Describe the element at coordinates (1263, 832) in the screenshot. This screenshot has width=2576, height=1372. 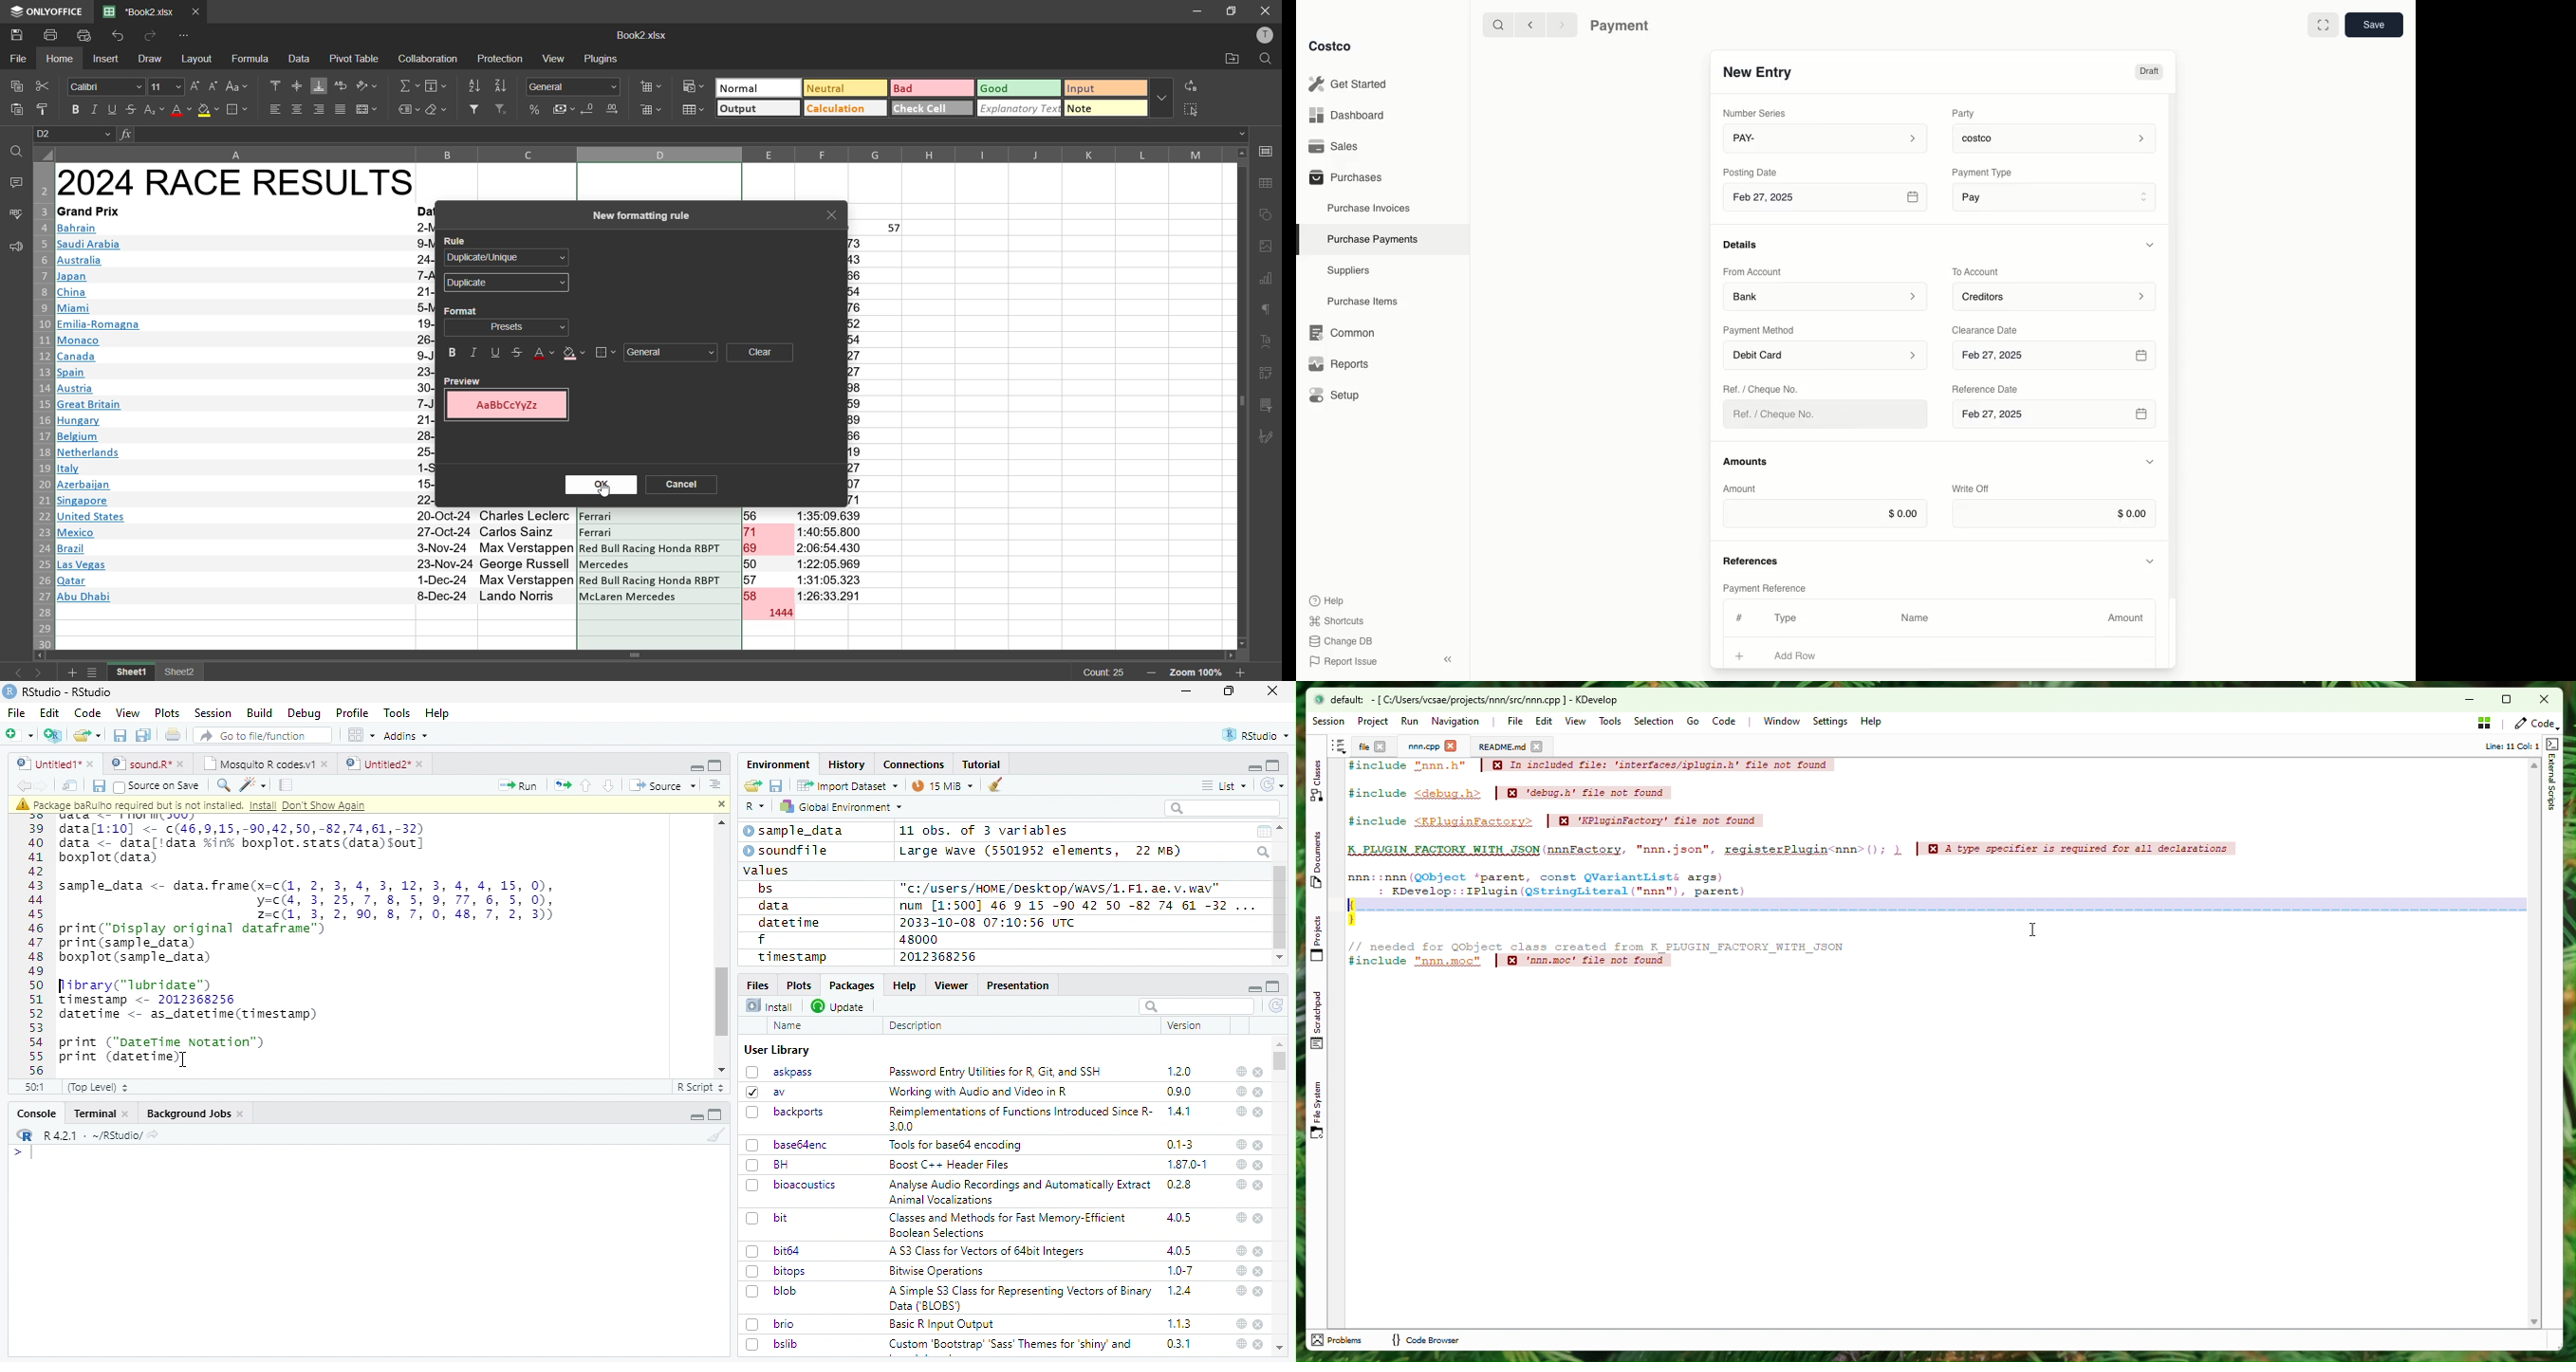
I see `Calendar` at that location.